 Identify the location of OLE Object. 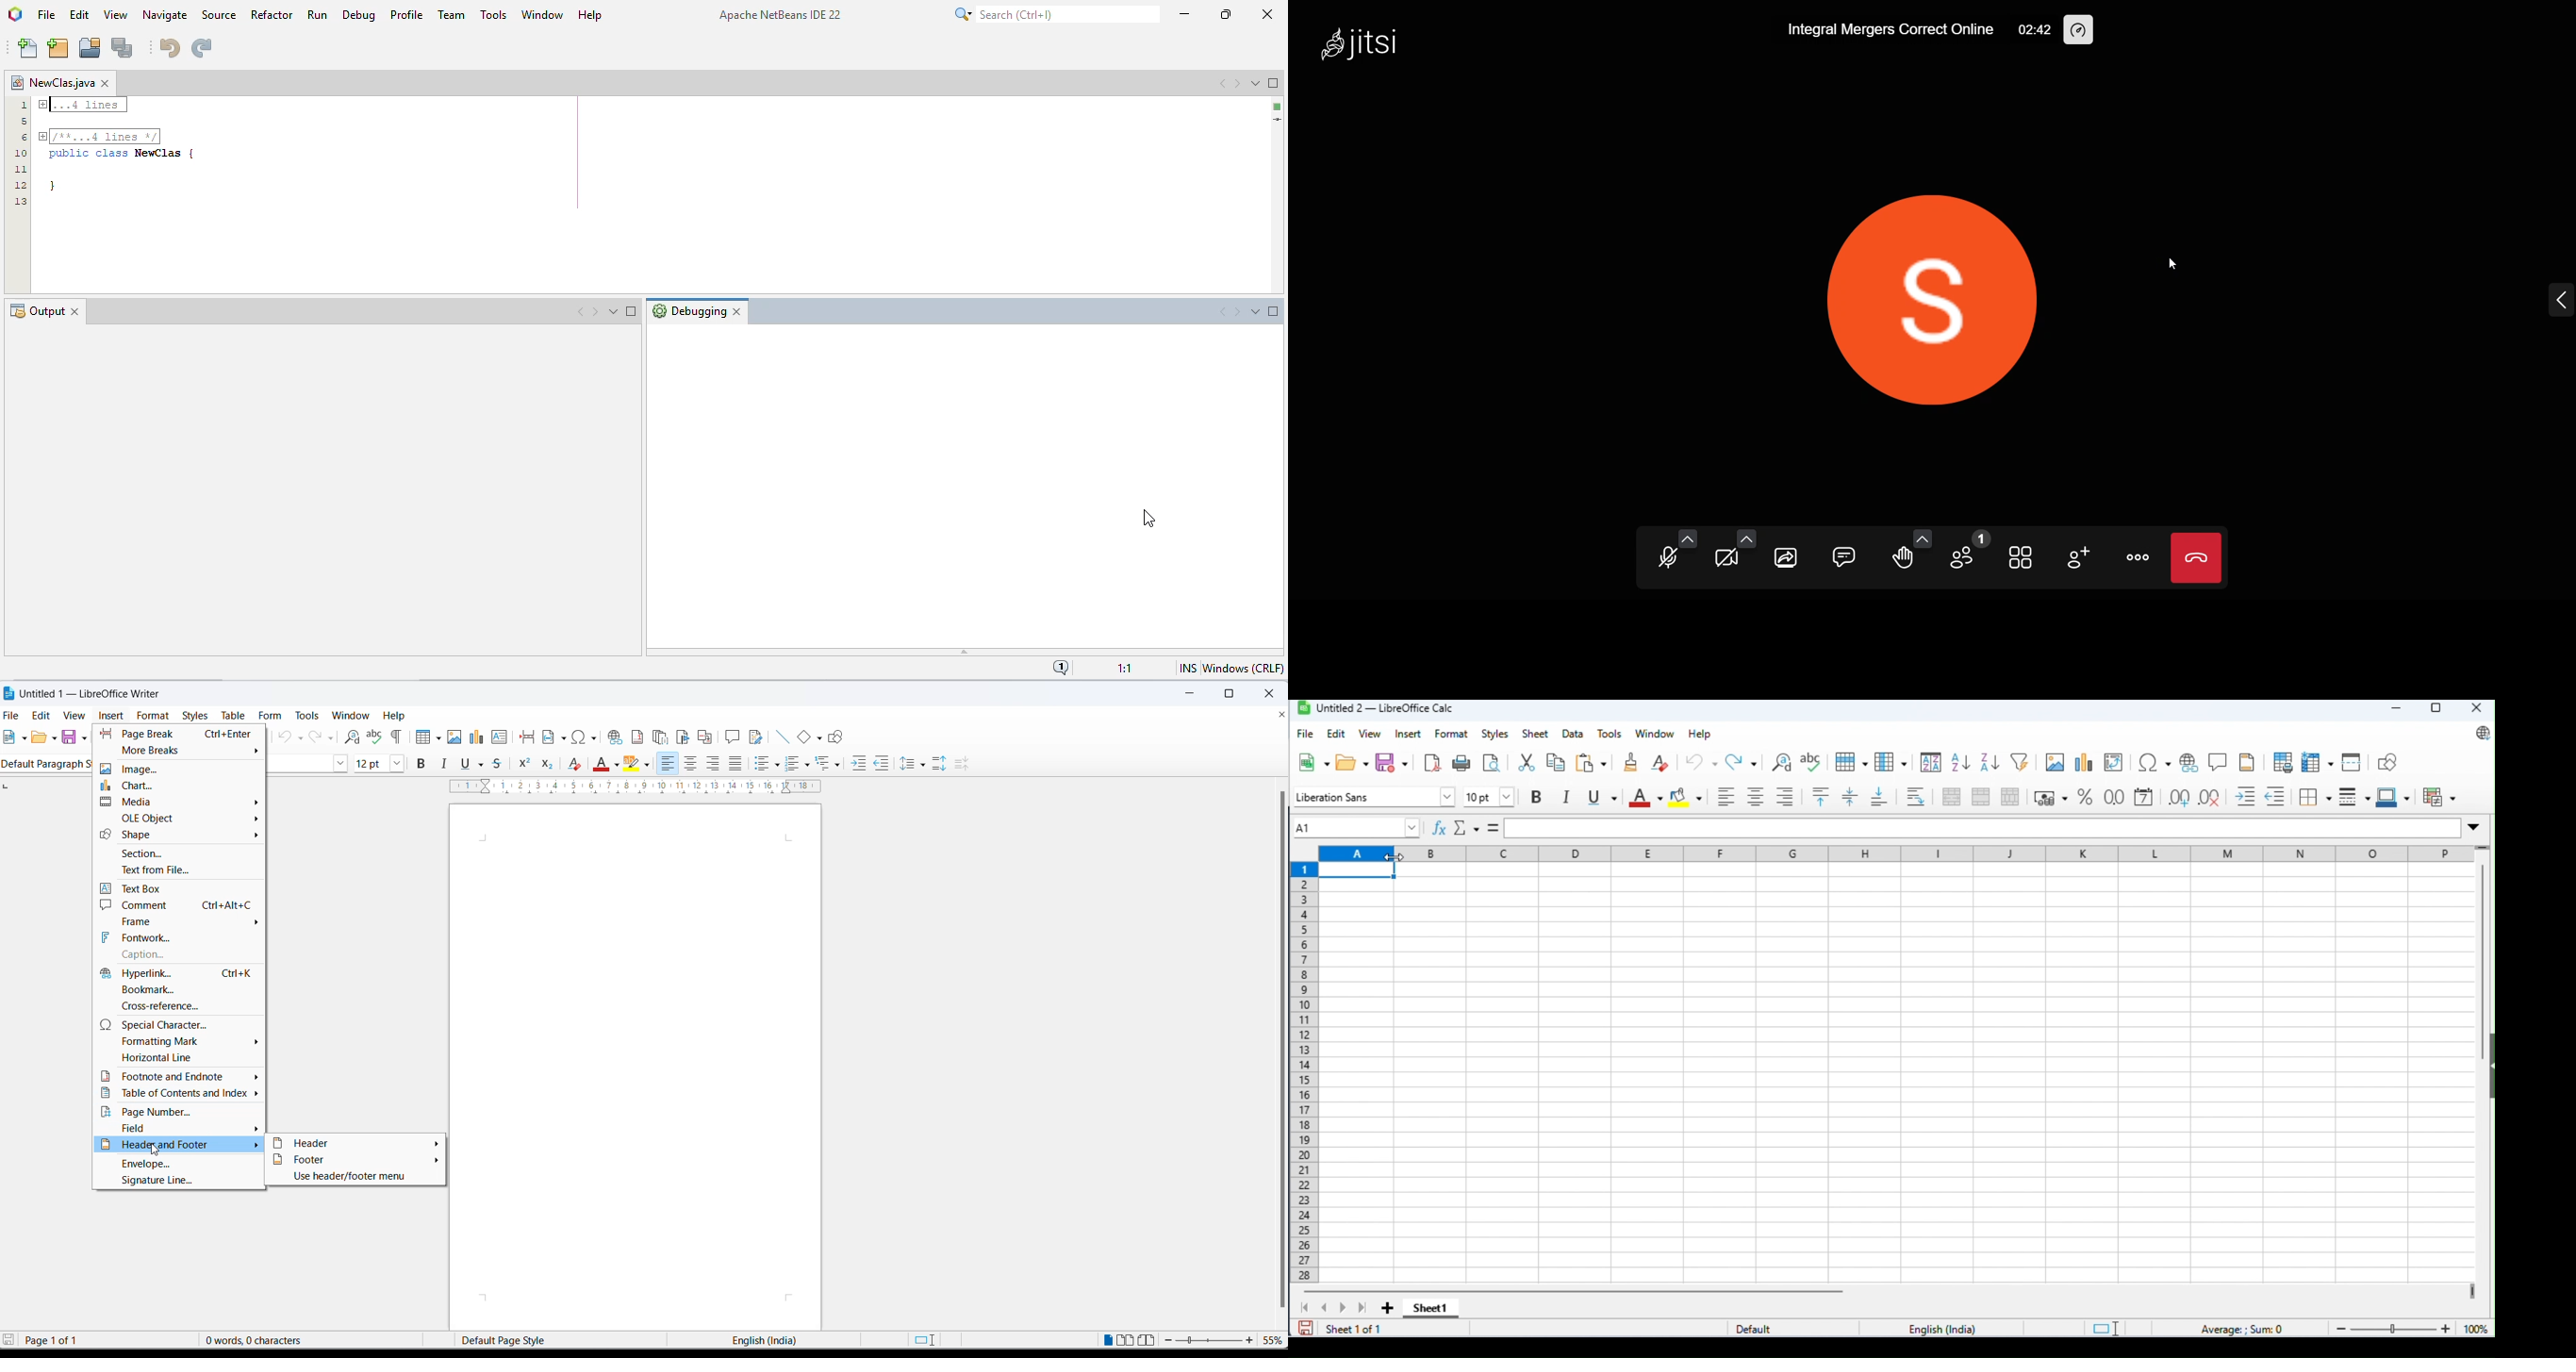
(182, 819).